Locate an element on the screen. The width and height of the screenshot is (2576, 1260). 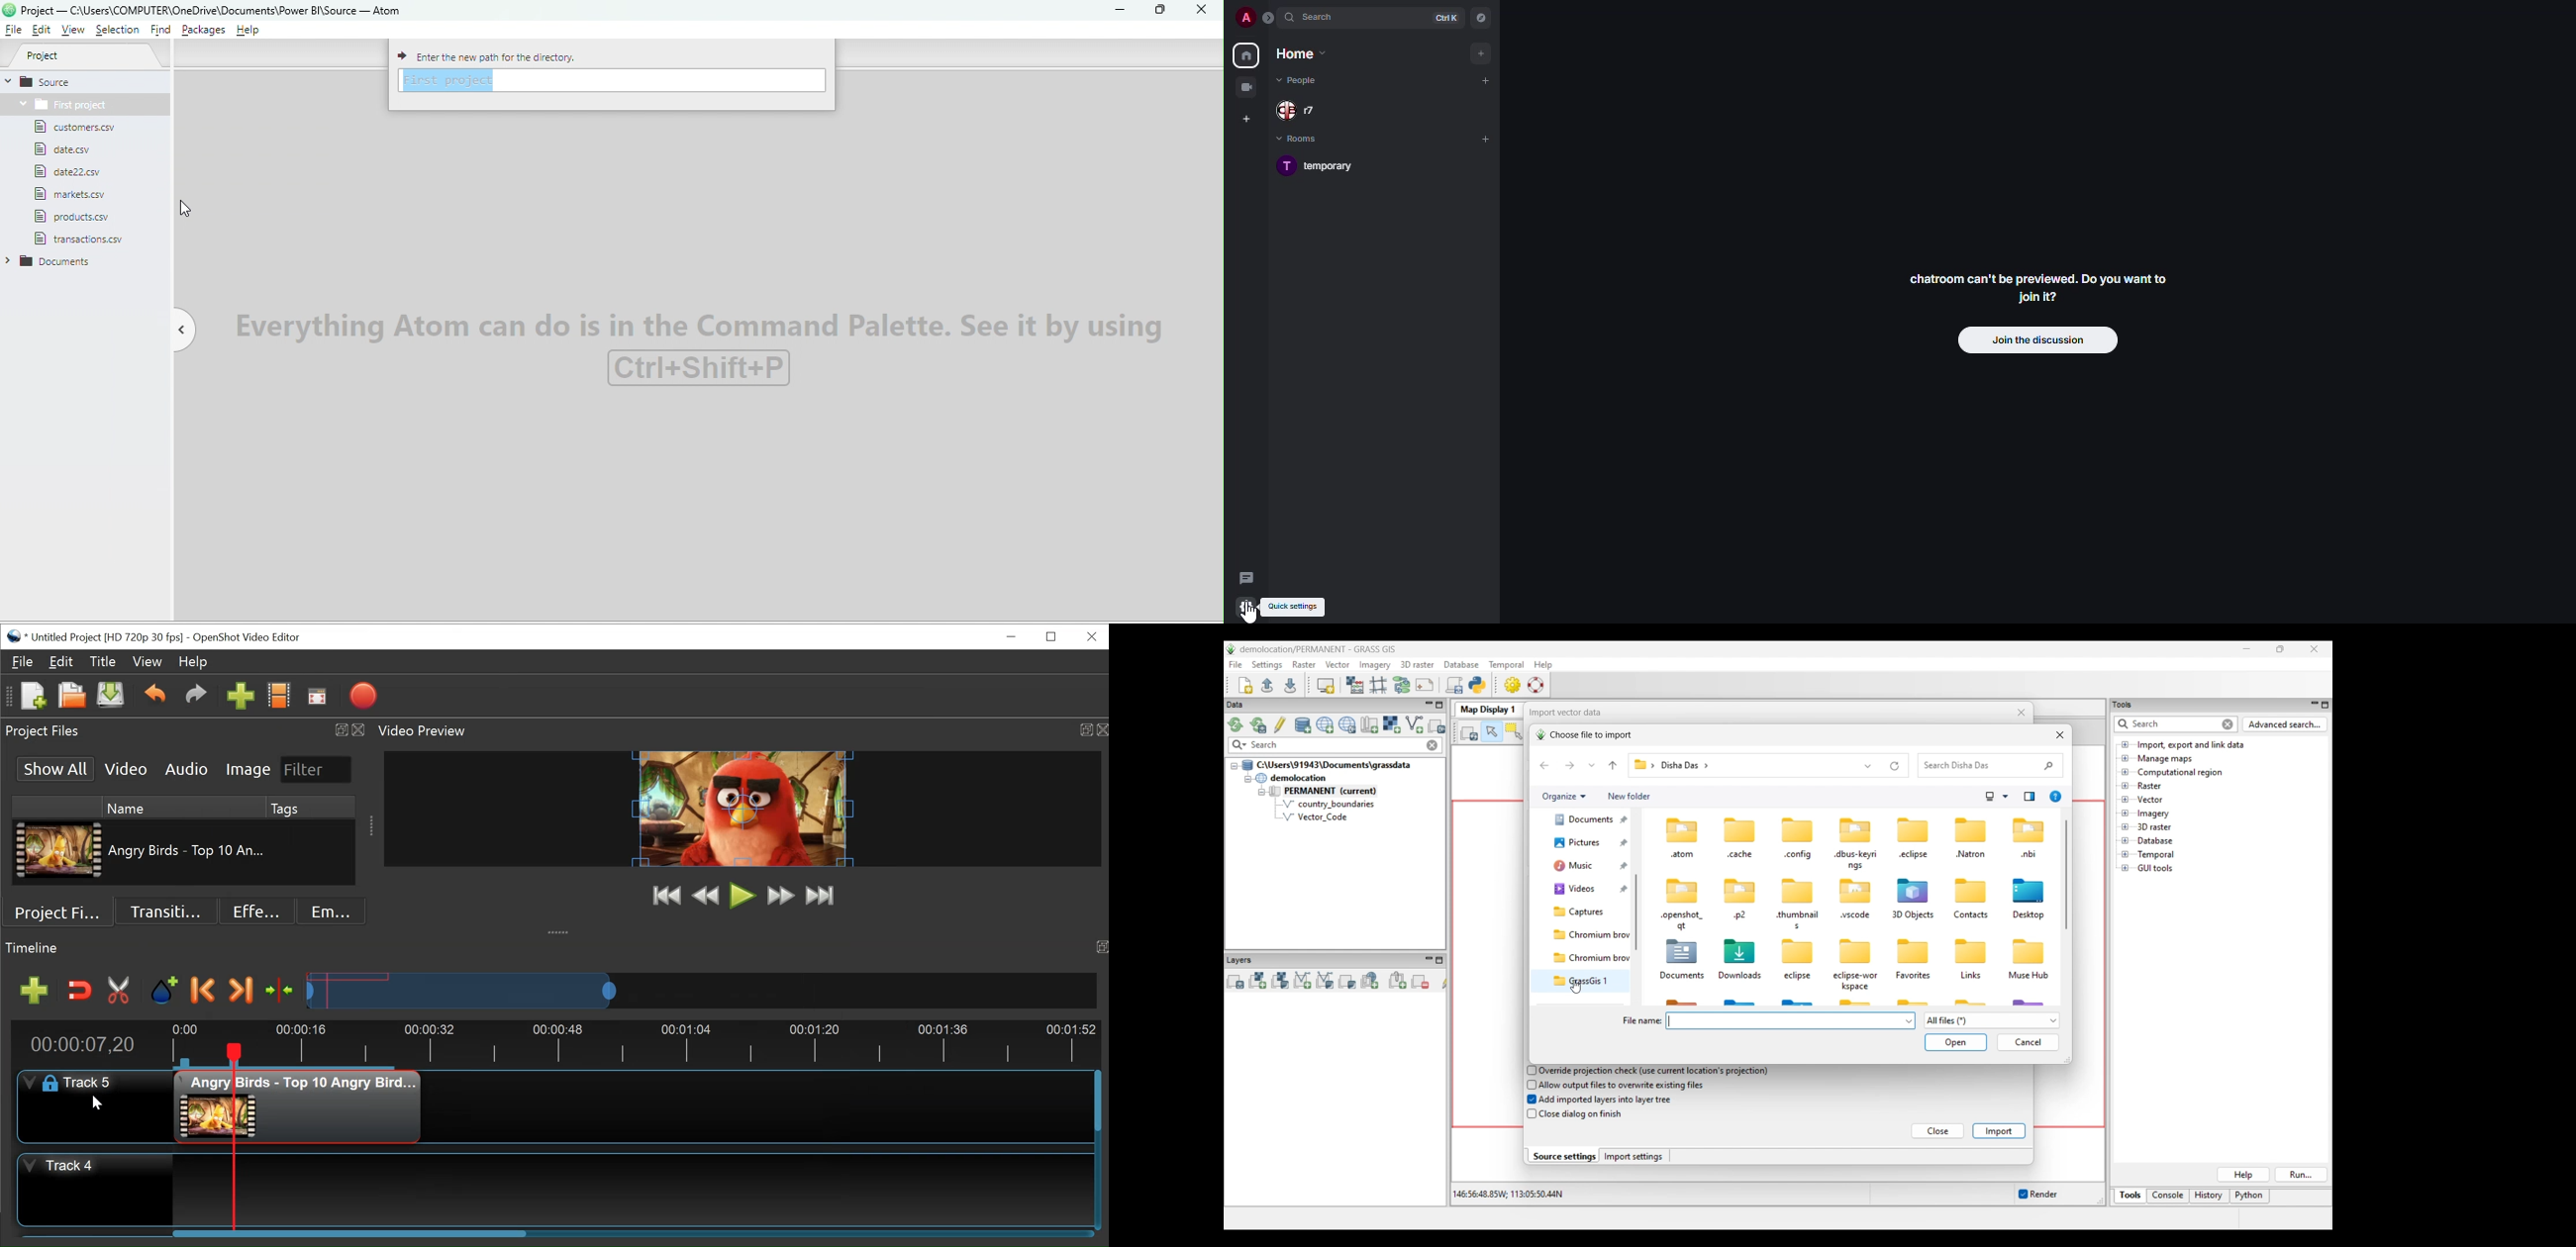
Tags is located at coordinates (311, 808).